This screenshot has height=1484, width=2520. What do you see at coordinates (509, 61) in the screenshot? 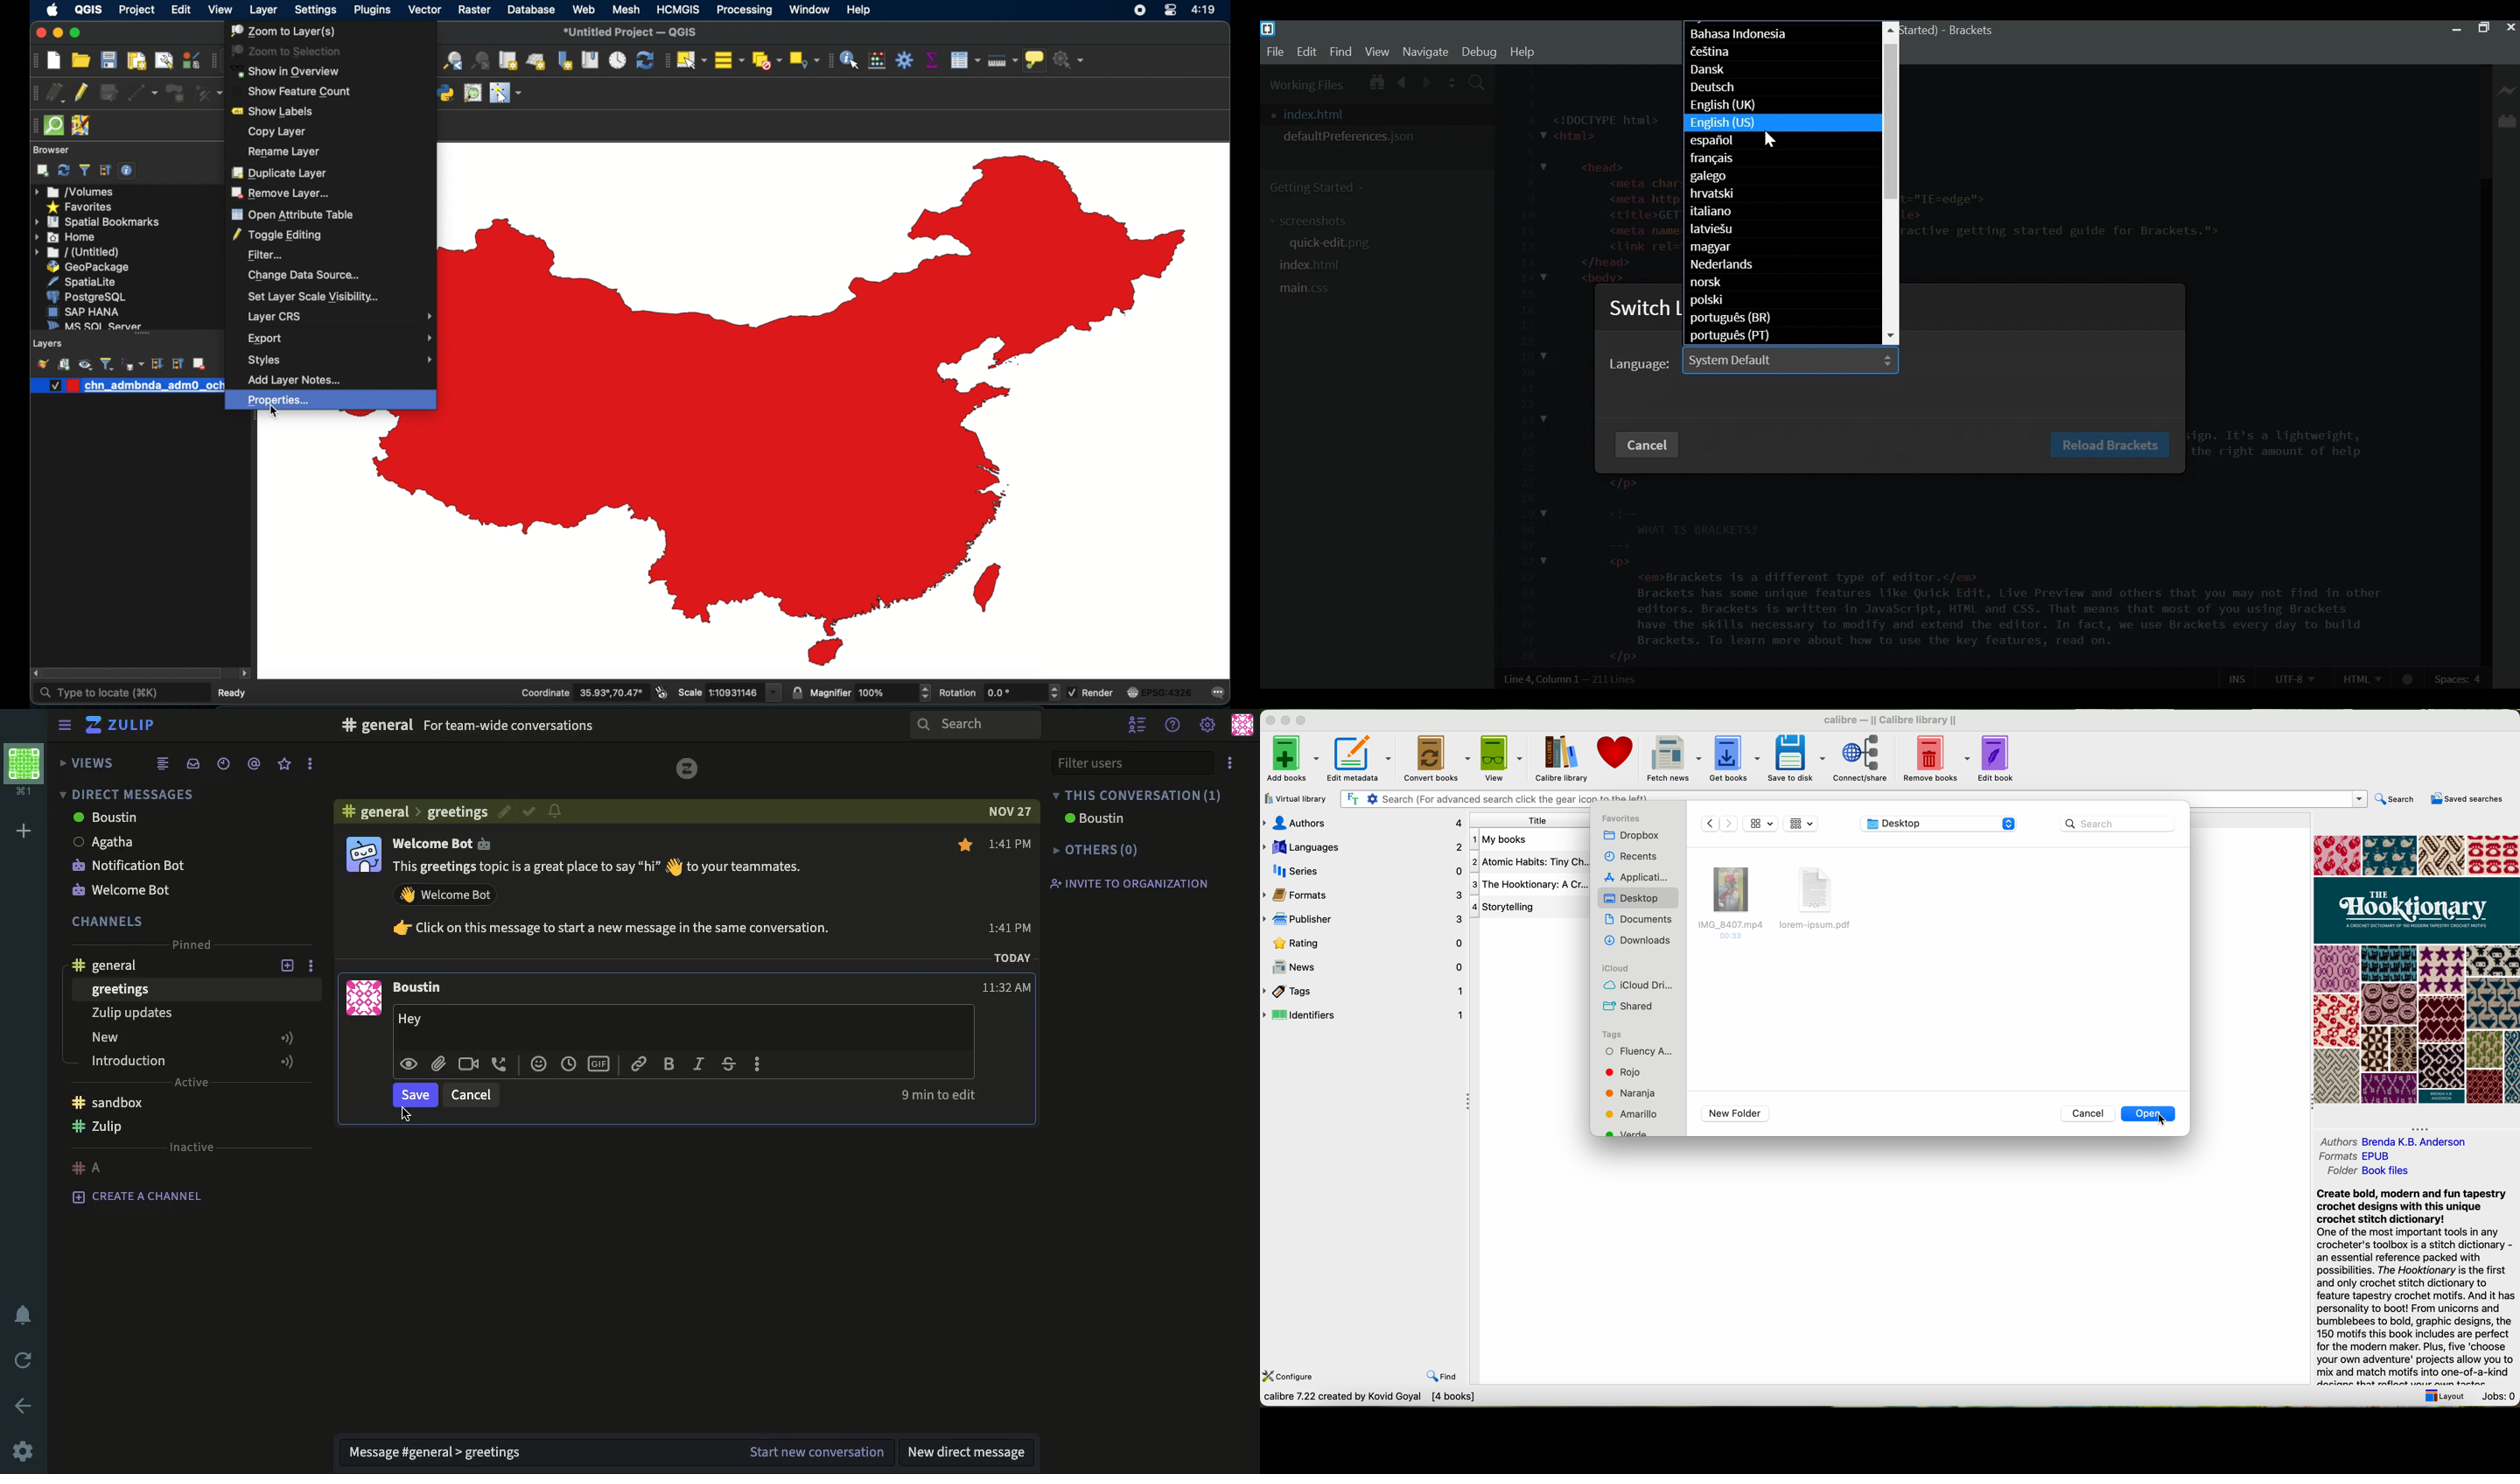
I see `new map view` at bounding box center [509, 61].